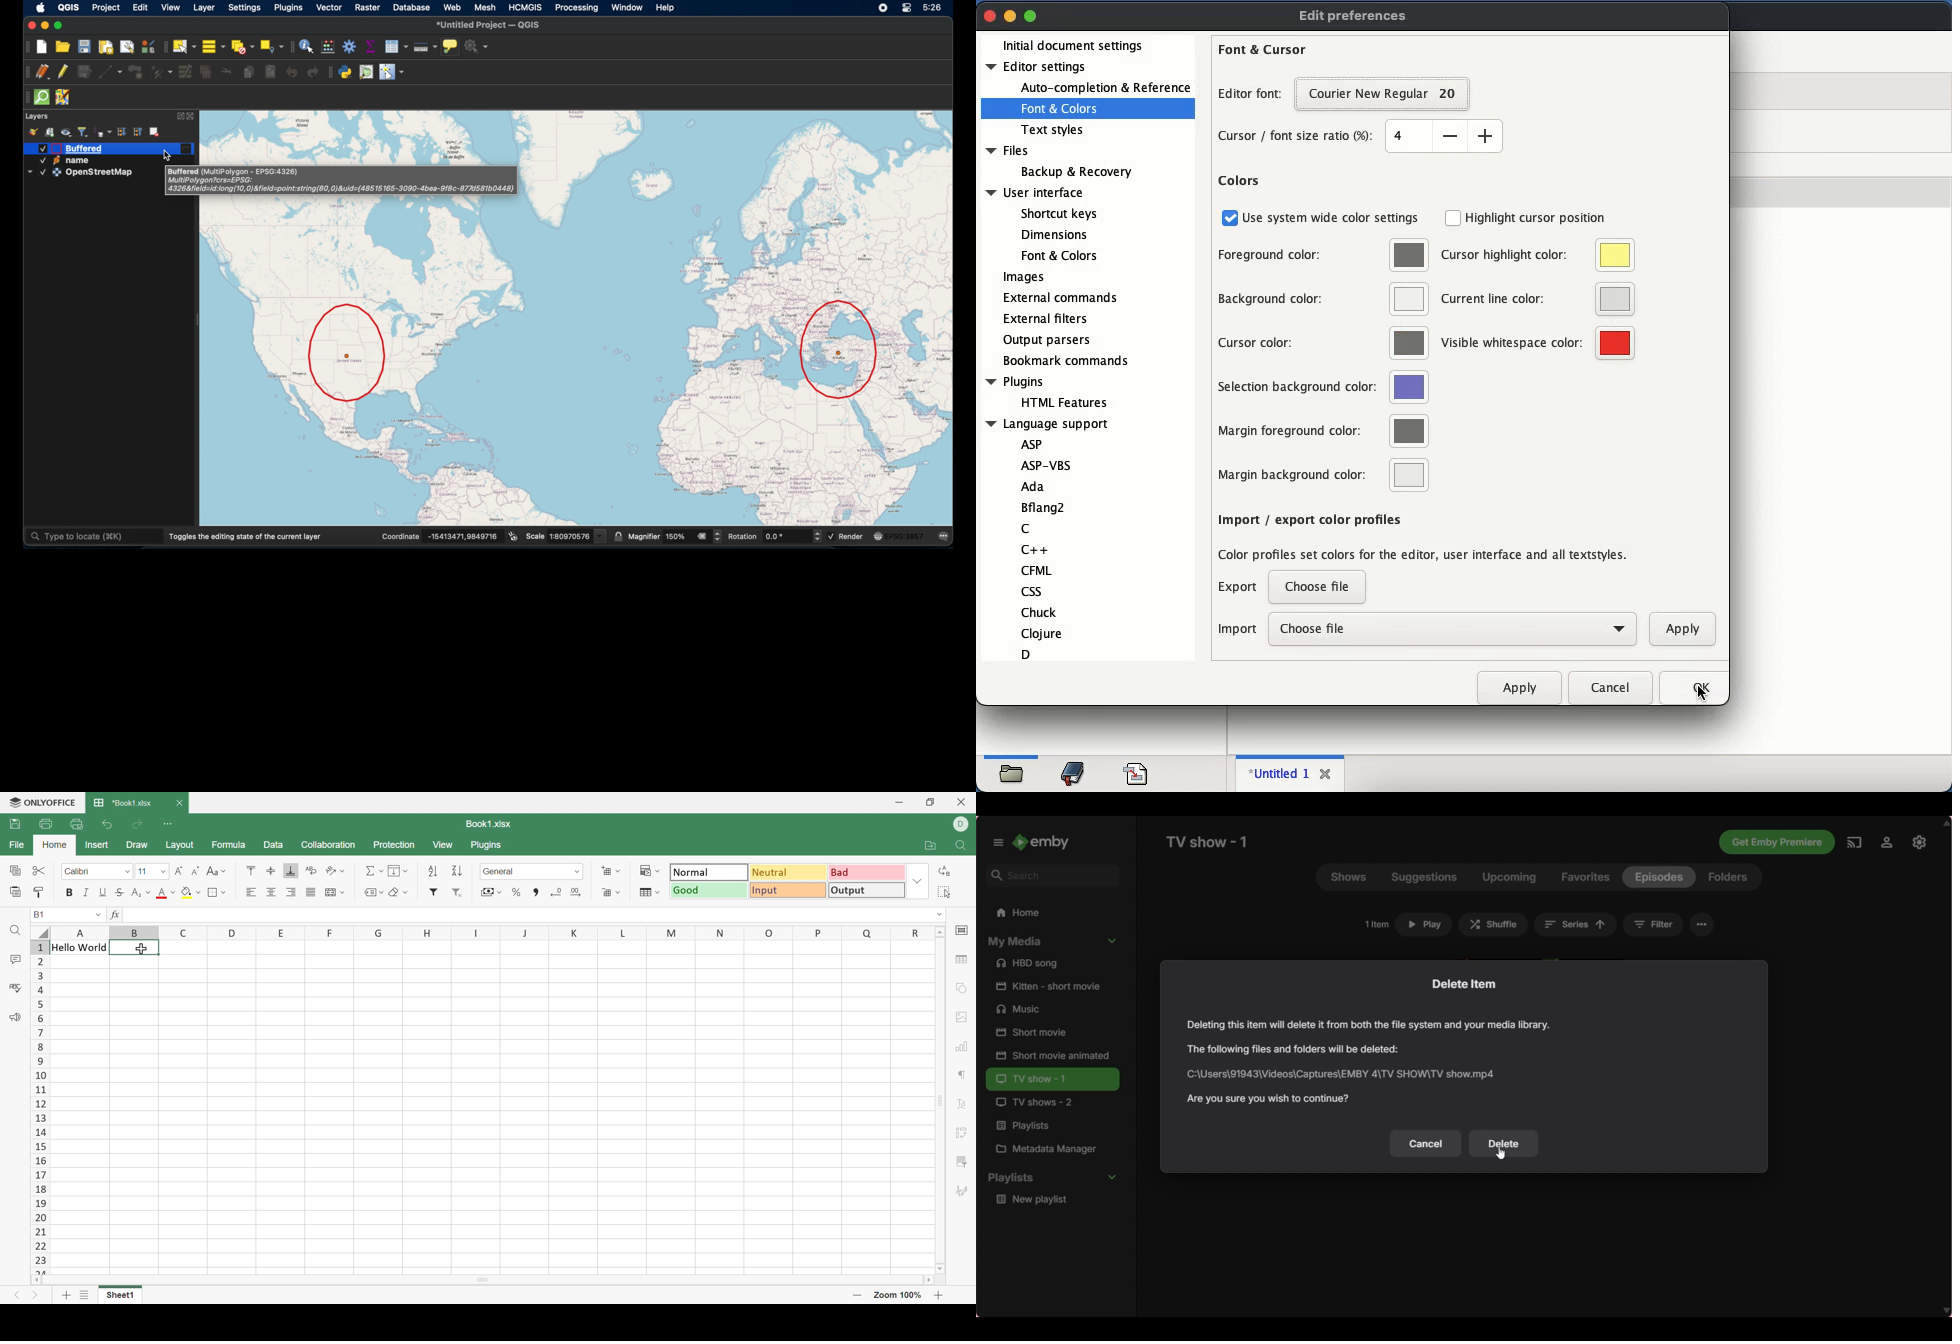 This screenshot has height=1344, width=1960. I want to click on Next, so click(34, 1296).